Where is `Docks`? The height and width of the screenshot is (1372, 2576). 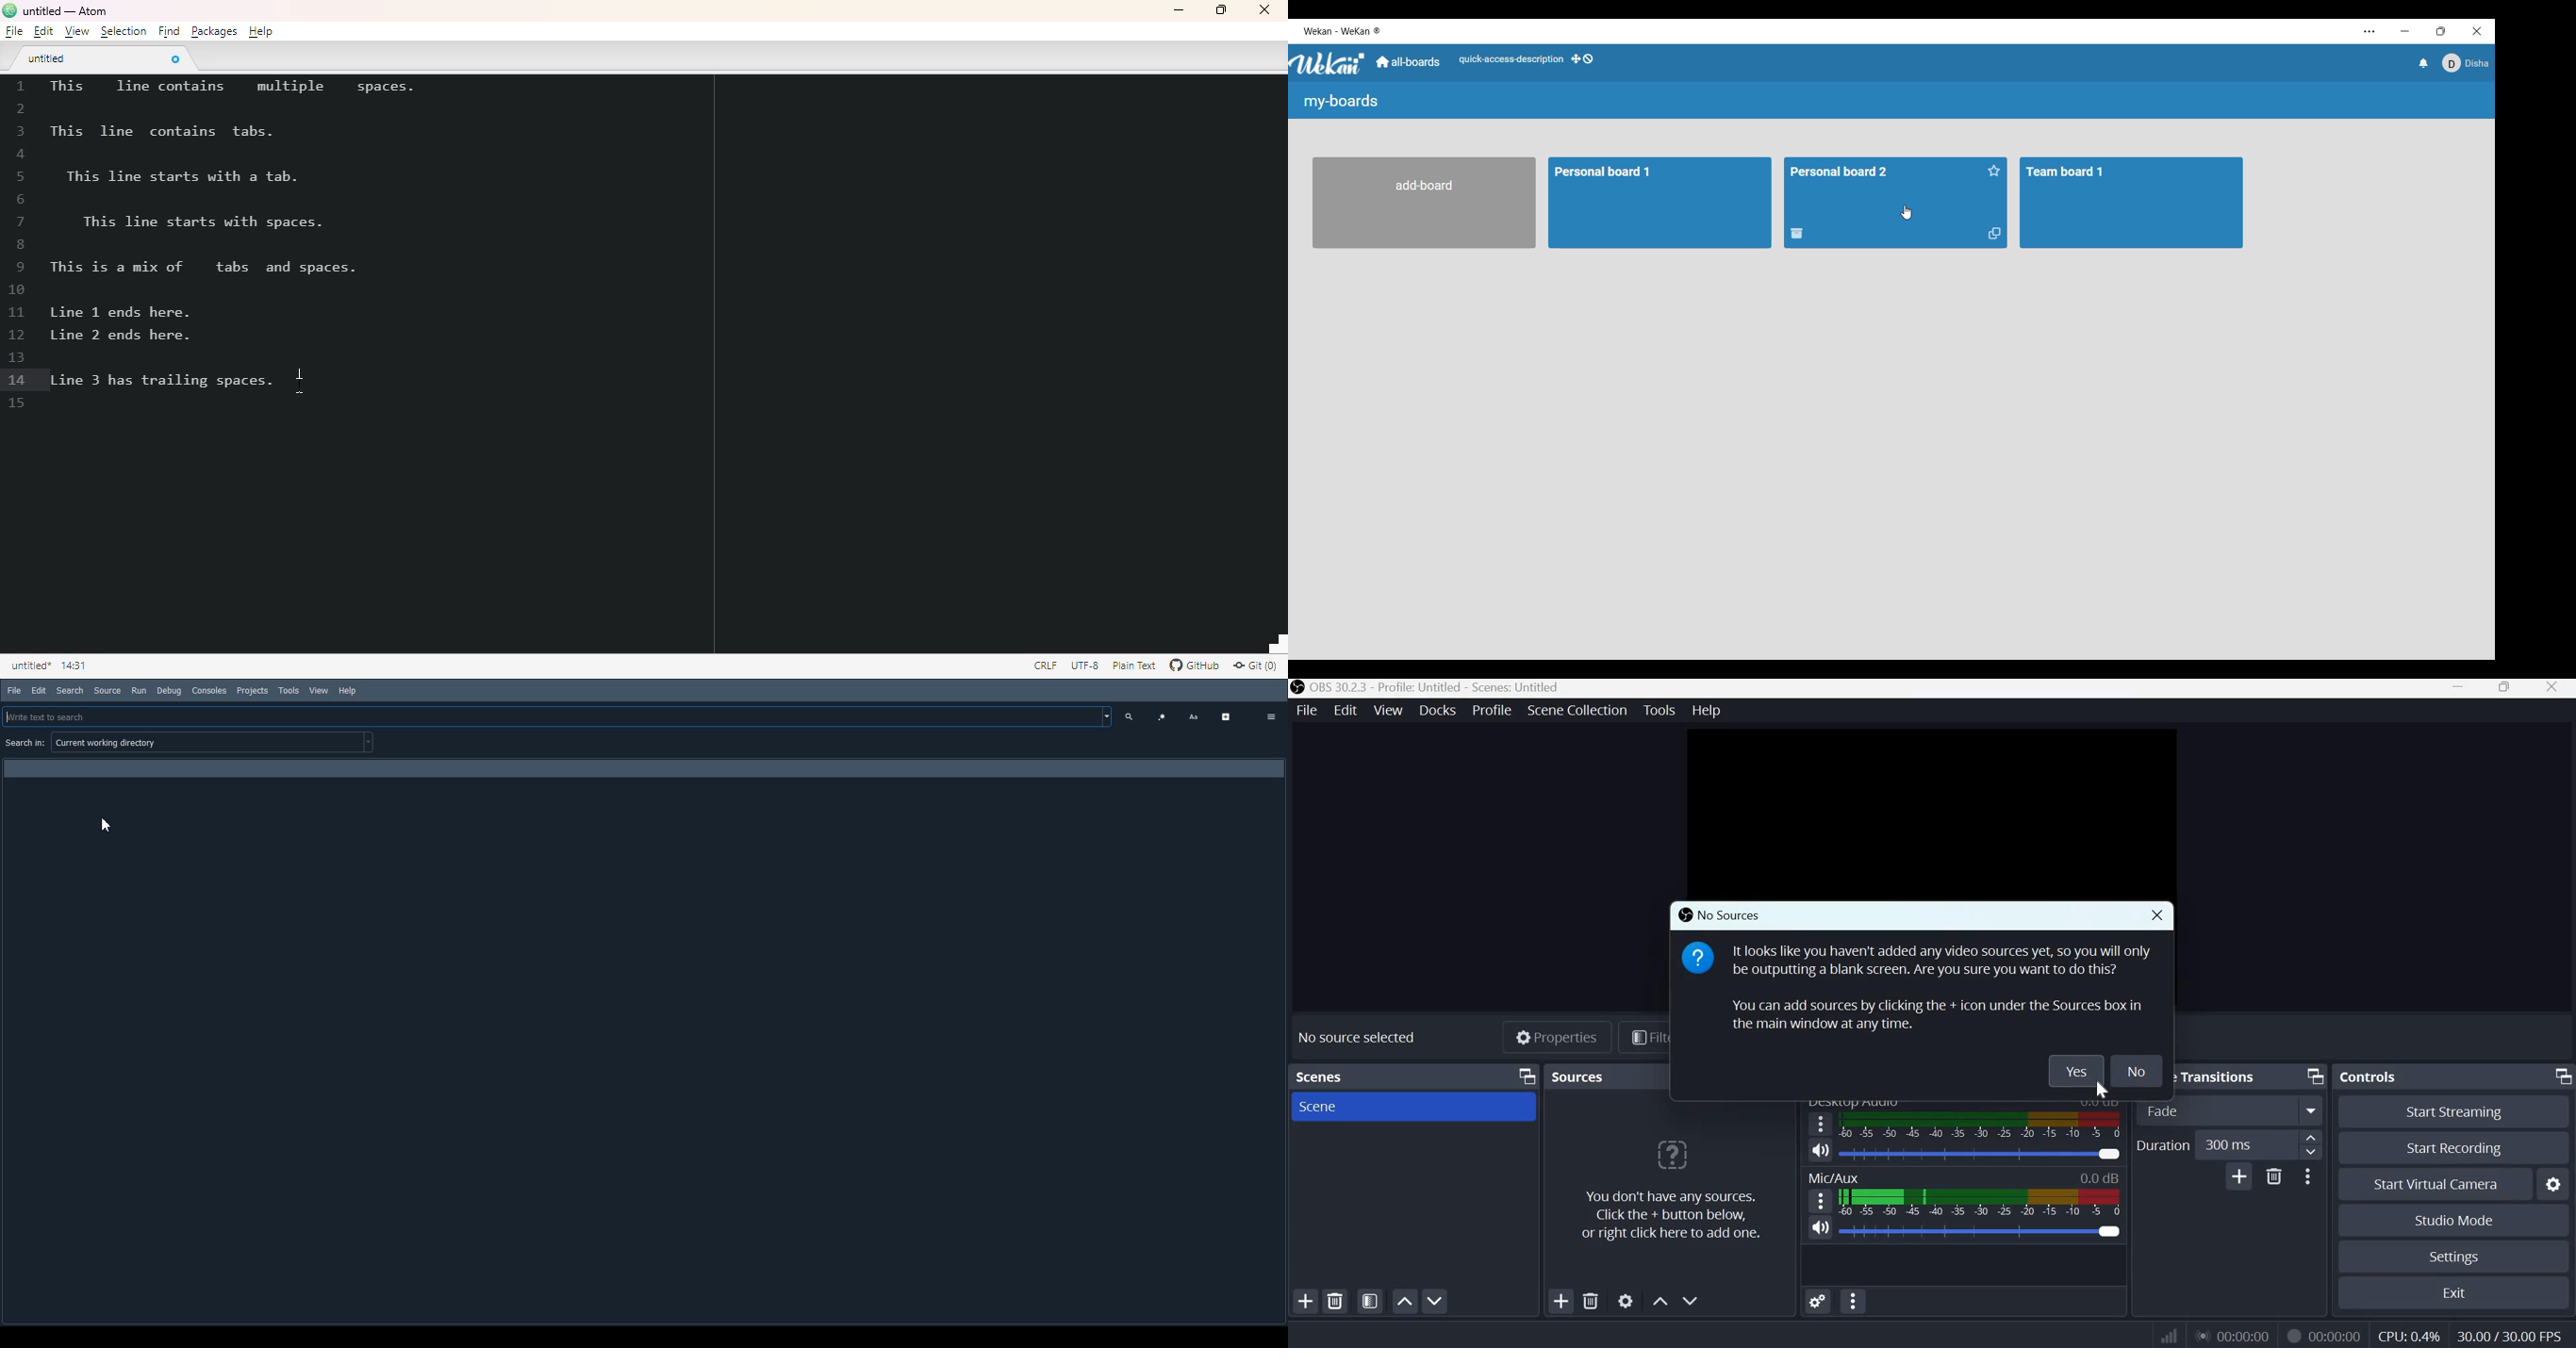
Docks is located at coordinates (1436, 710).